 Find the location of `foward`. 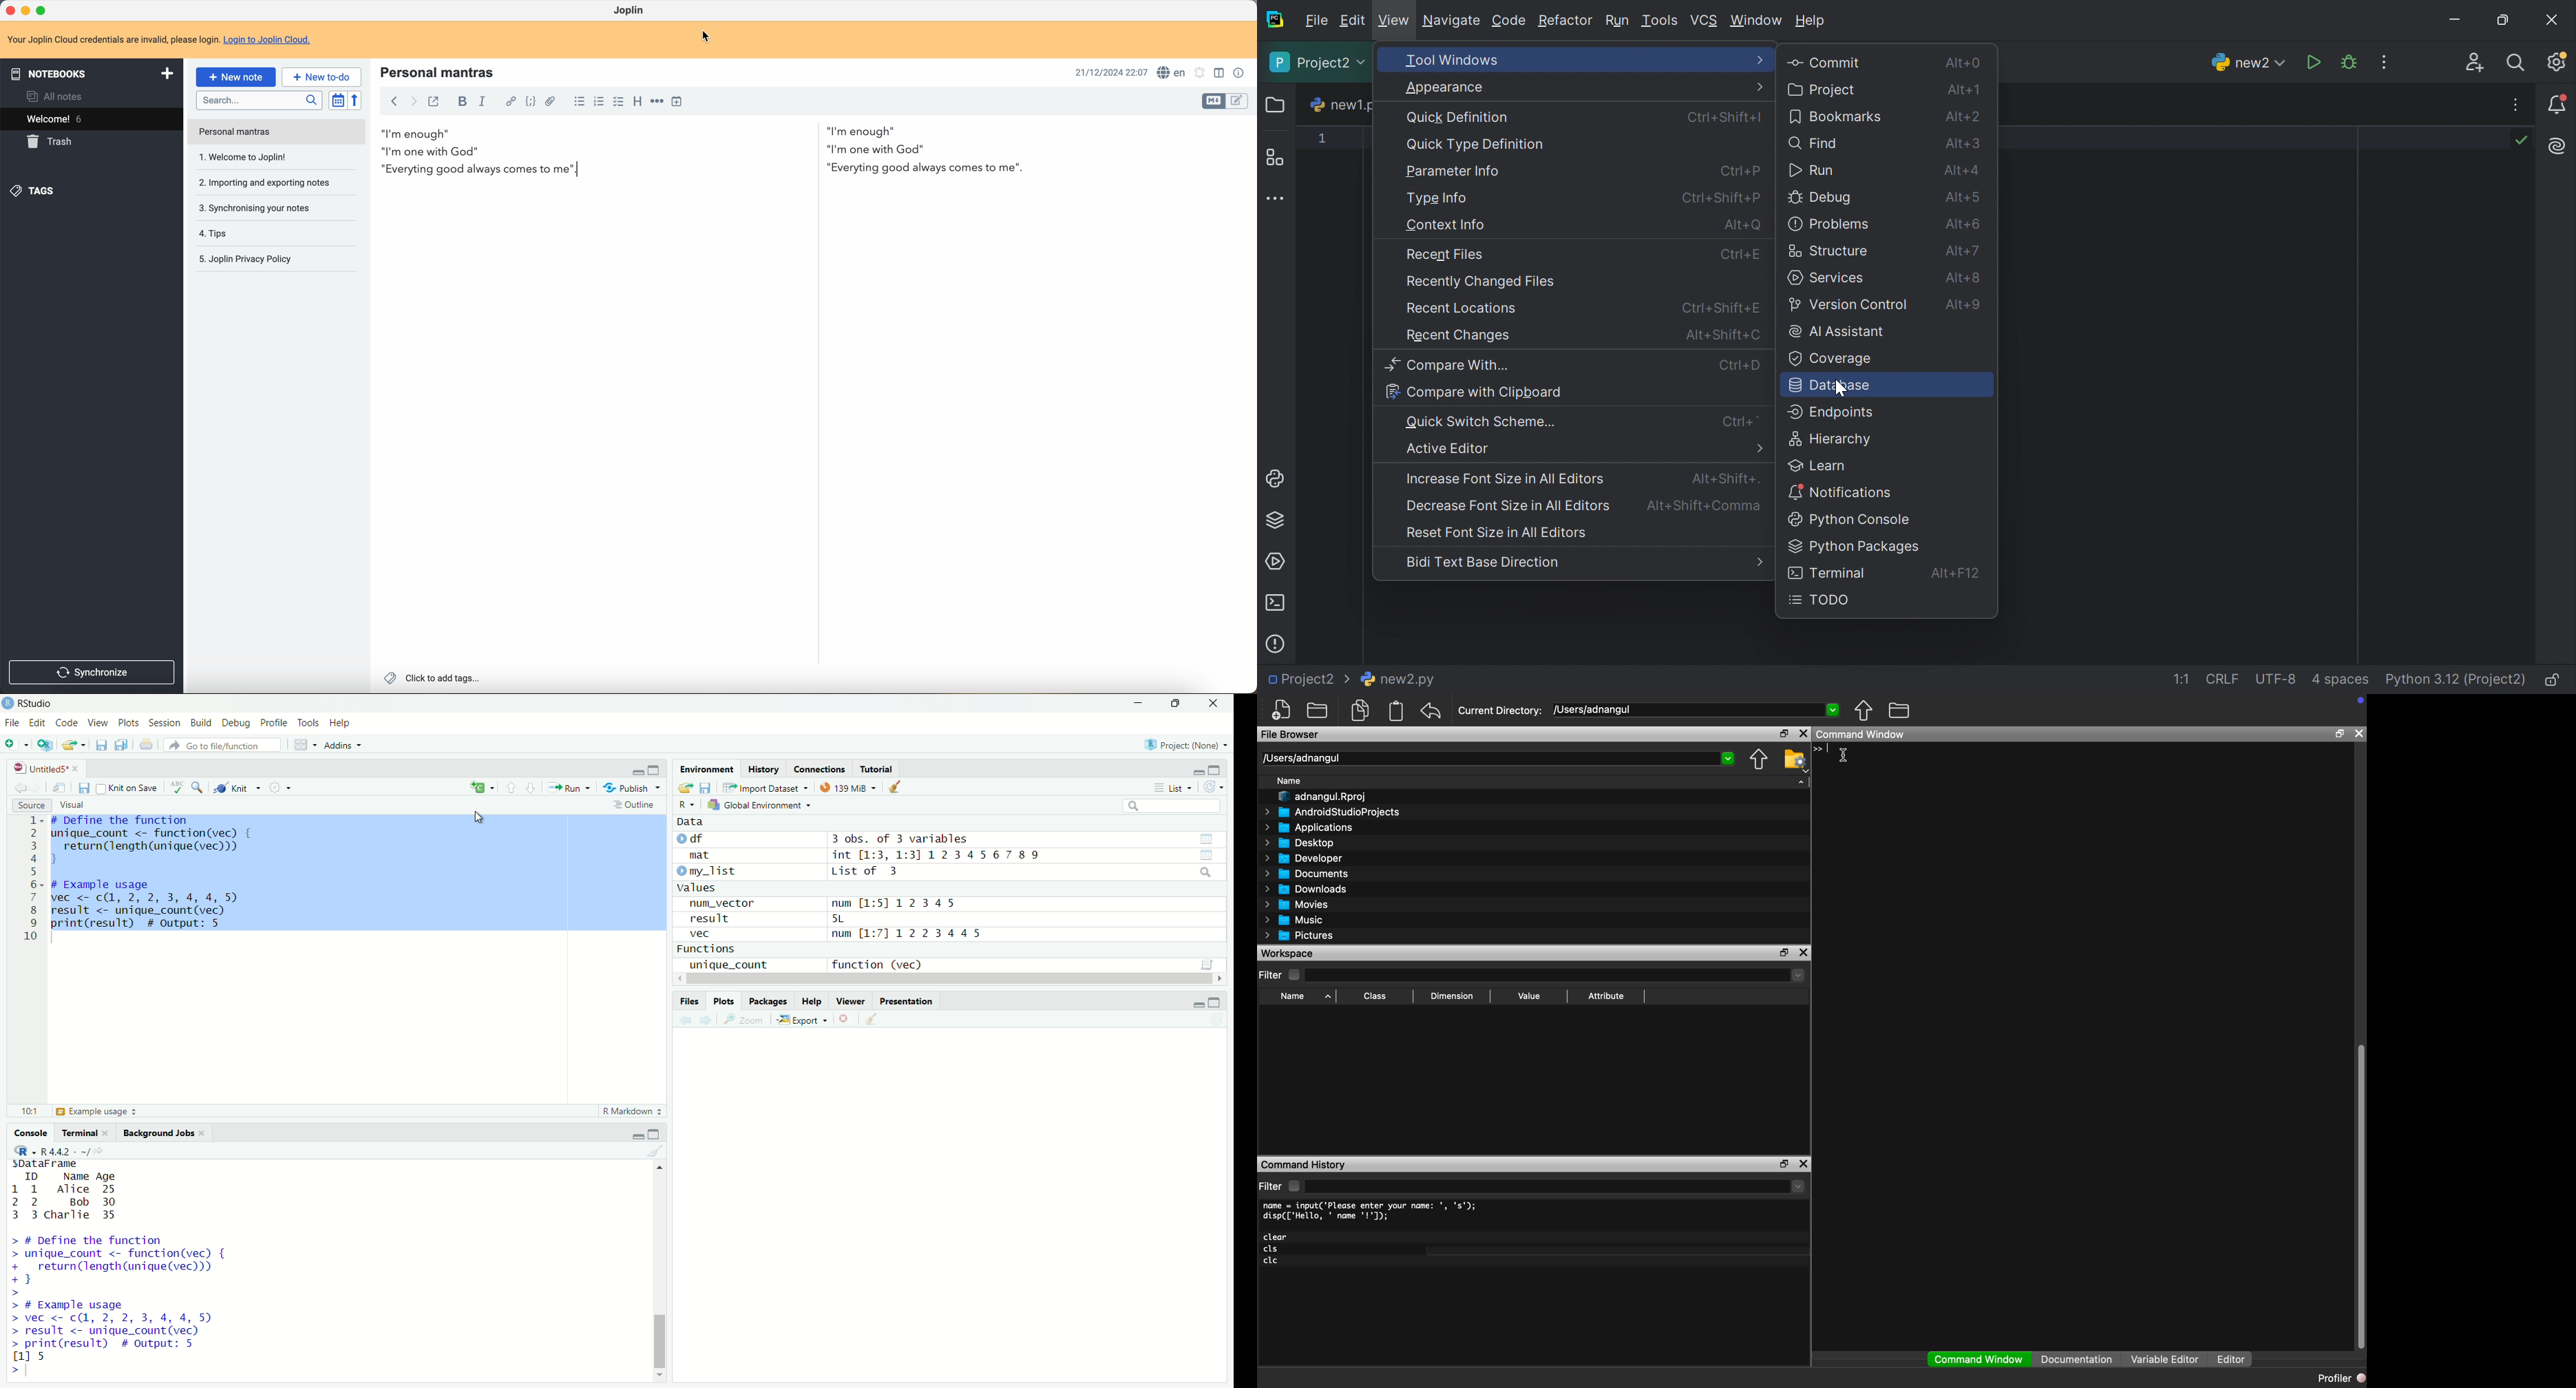

foward is located at coordinates (414, 102).